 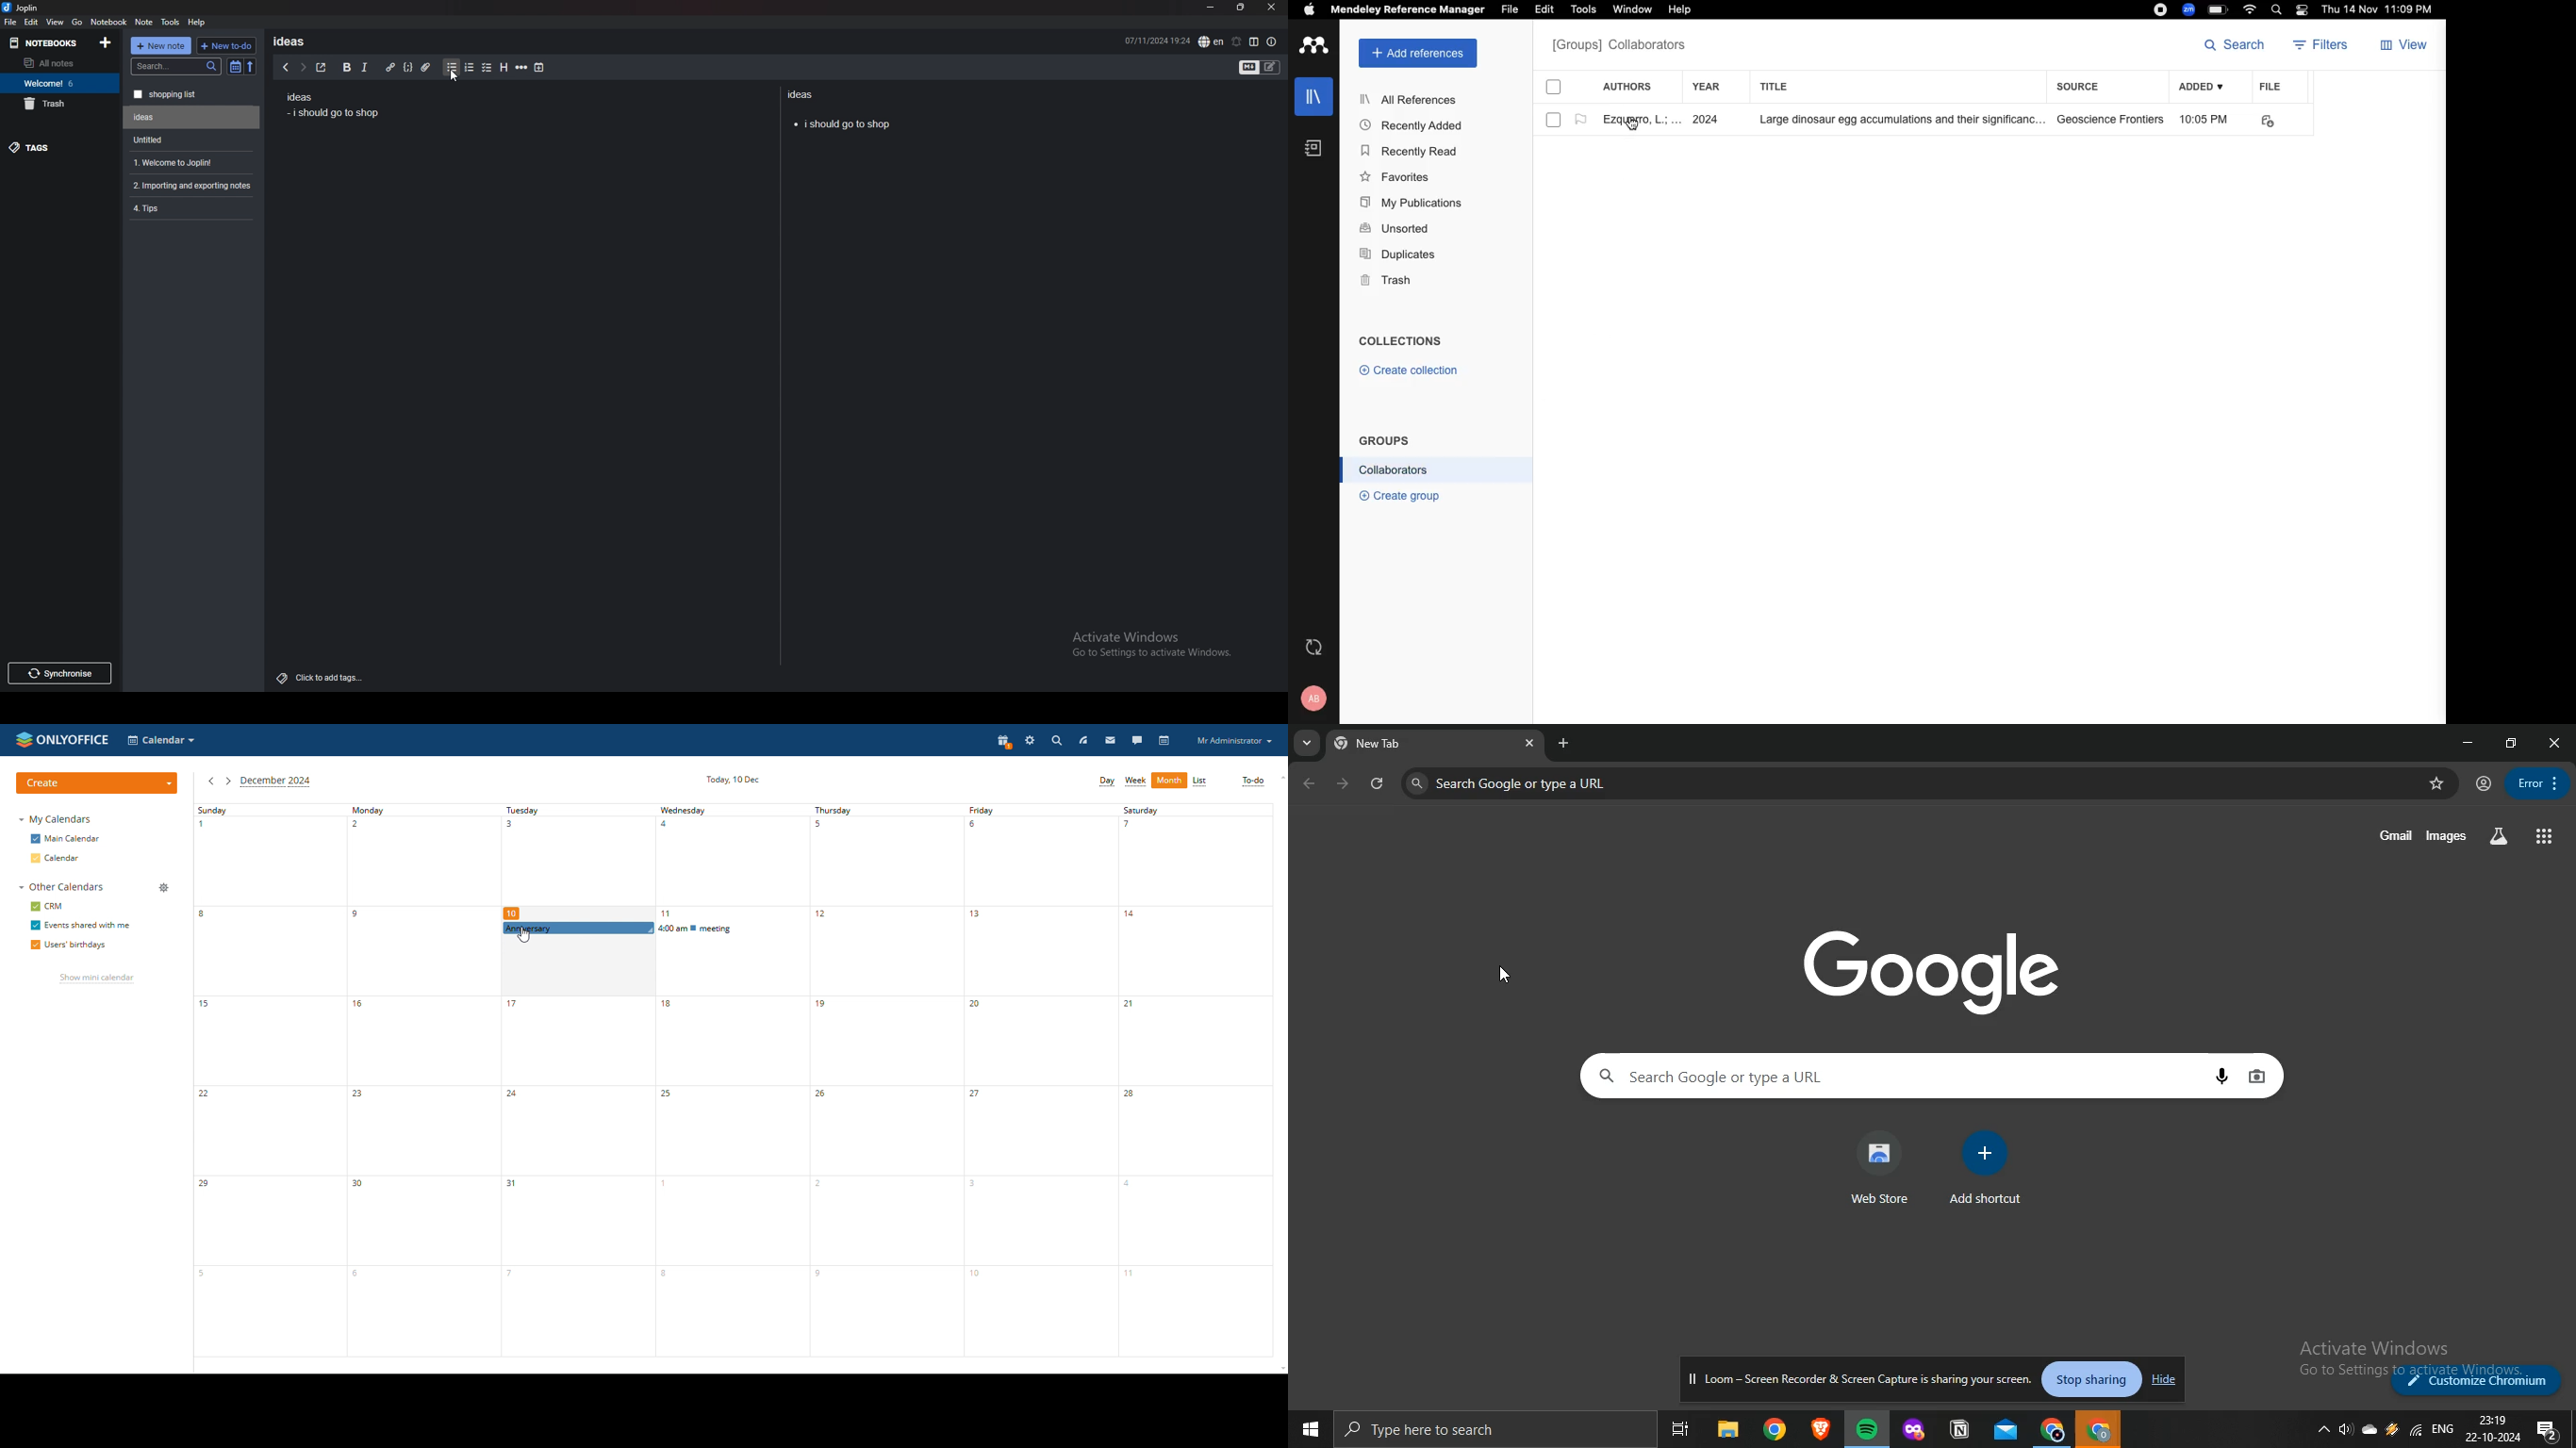 What do you see at coordinates (1862, 1380) in the screenshot?
I see ` Loom — Screen Recorder & Screen Capture is sharing your screen.` at bounding box center [1862, 1380].